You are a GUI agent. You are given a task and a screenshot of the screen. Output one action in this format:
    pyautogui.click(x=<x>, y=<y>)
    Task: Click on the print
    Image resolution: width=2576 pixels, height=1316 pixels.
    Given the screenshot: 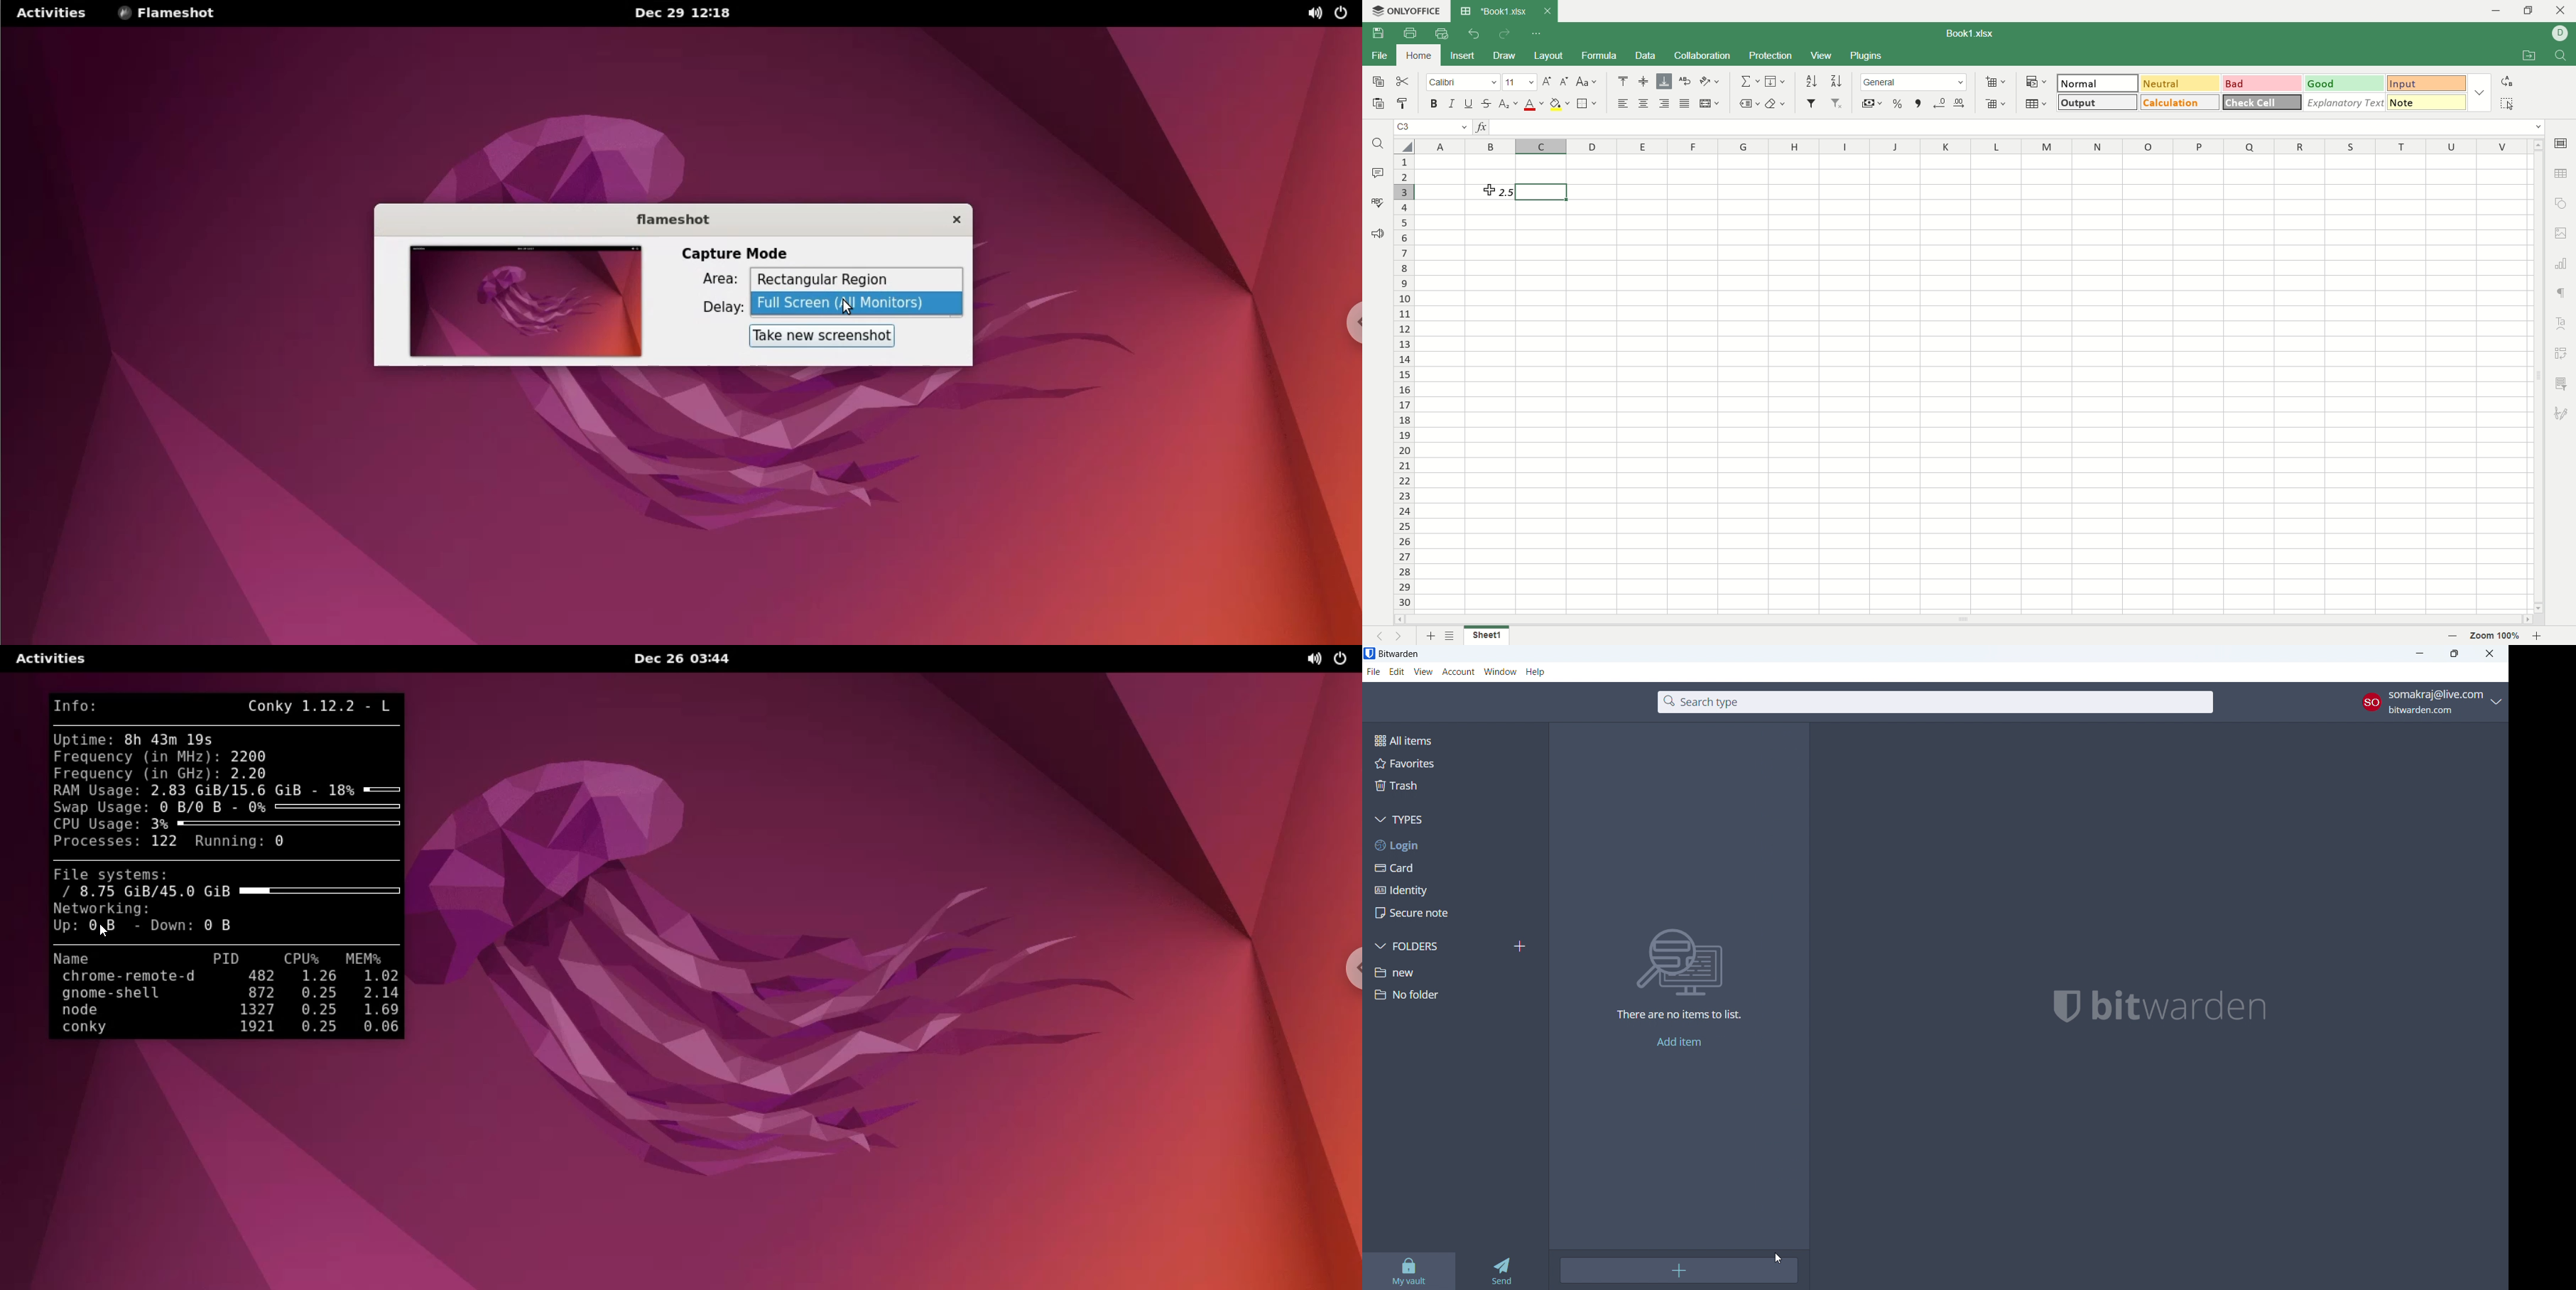 What is the action you would take?
    pyautogui.click(x=1413, y=35)
    